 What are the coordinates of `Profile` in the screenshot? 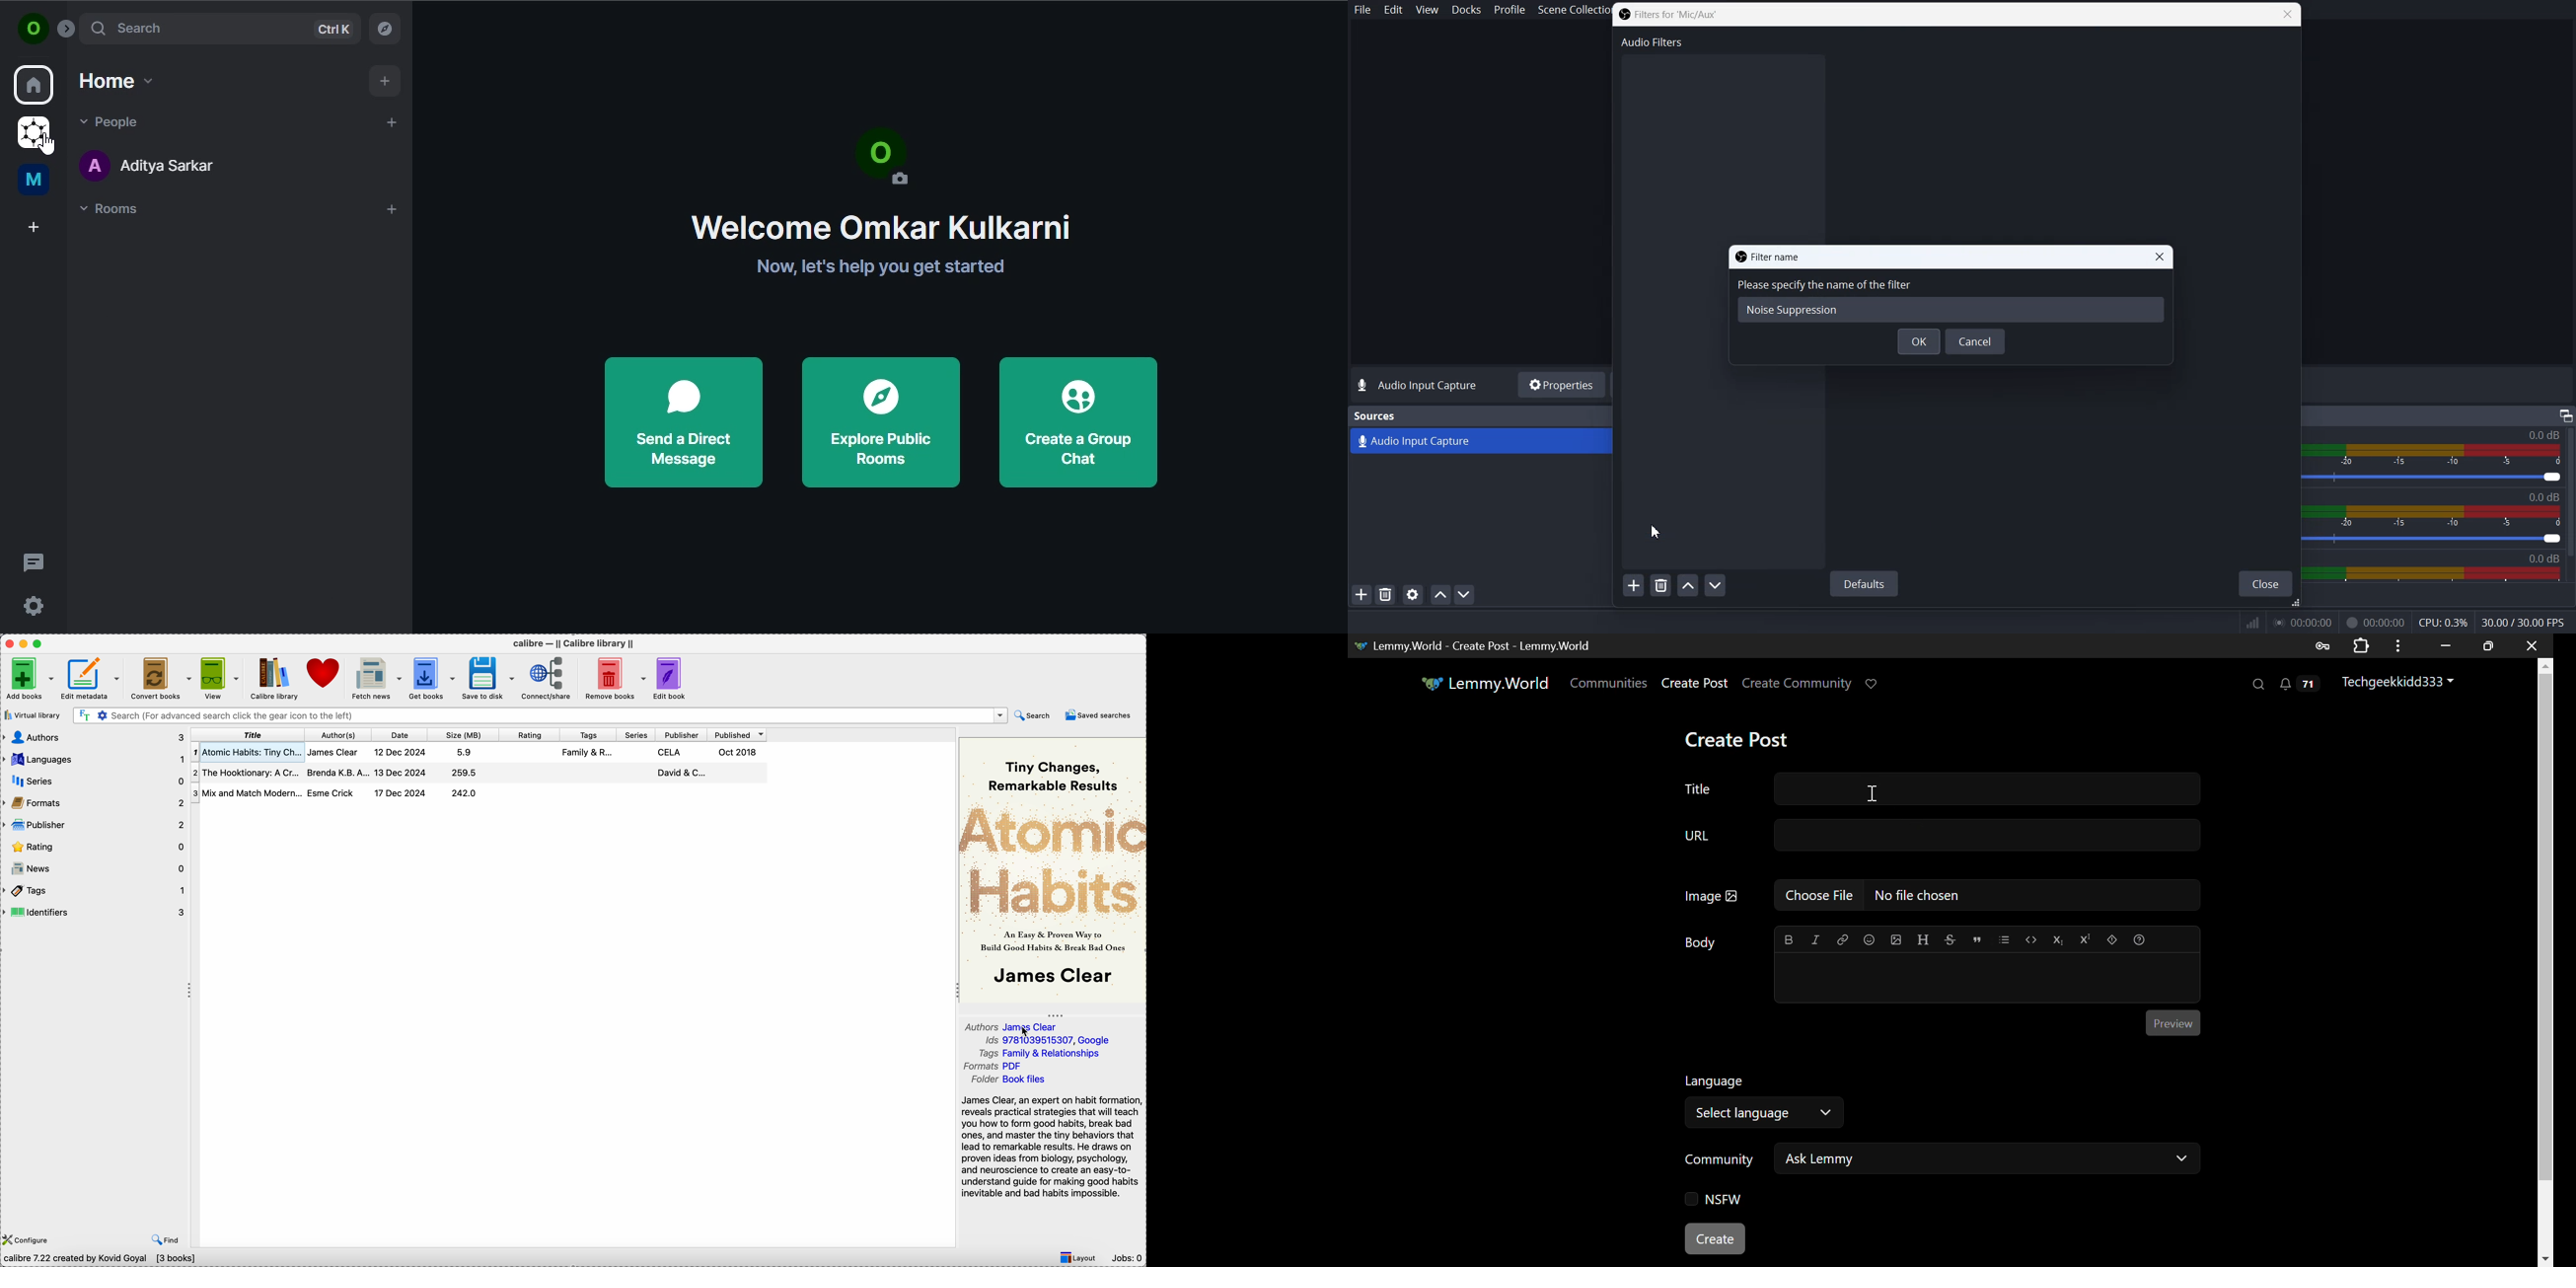 It's located at (1510, 10).